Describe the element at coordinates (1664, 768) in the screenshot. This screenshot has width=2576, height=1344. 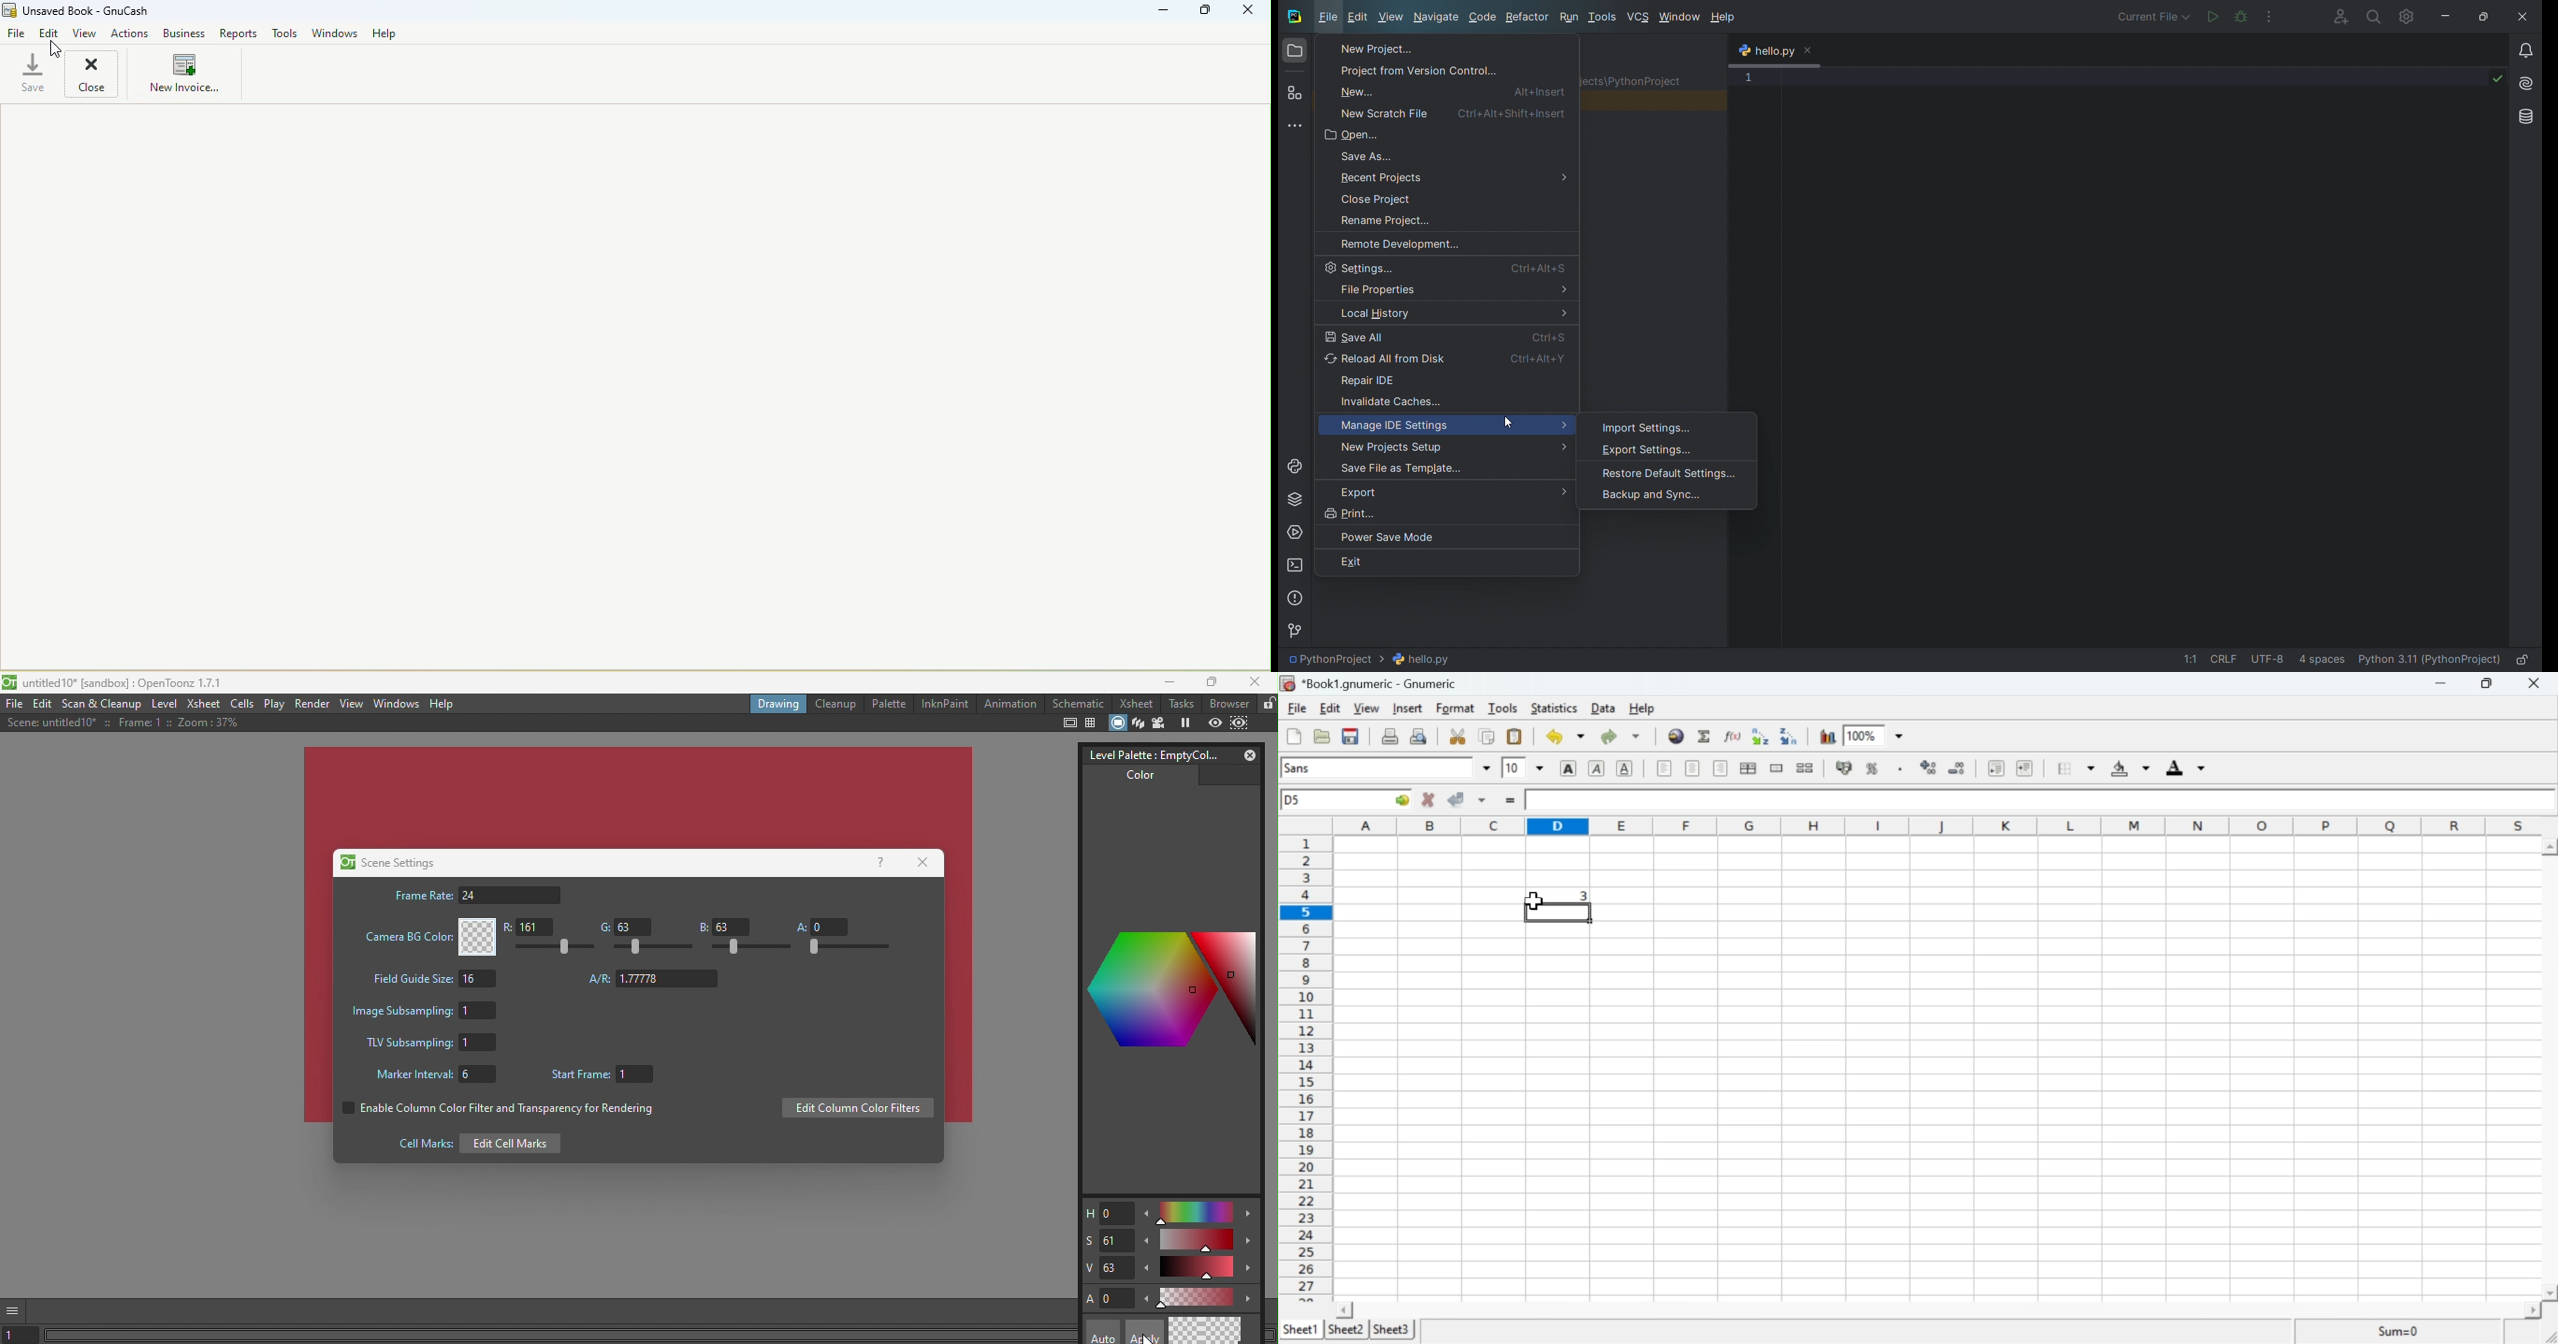
I see `Align left` at that location.